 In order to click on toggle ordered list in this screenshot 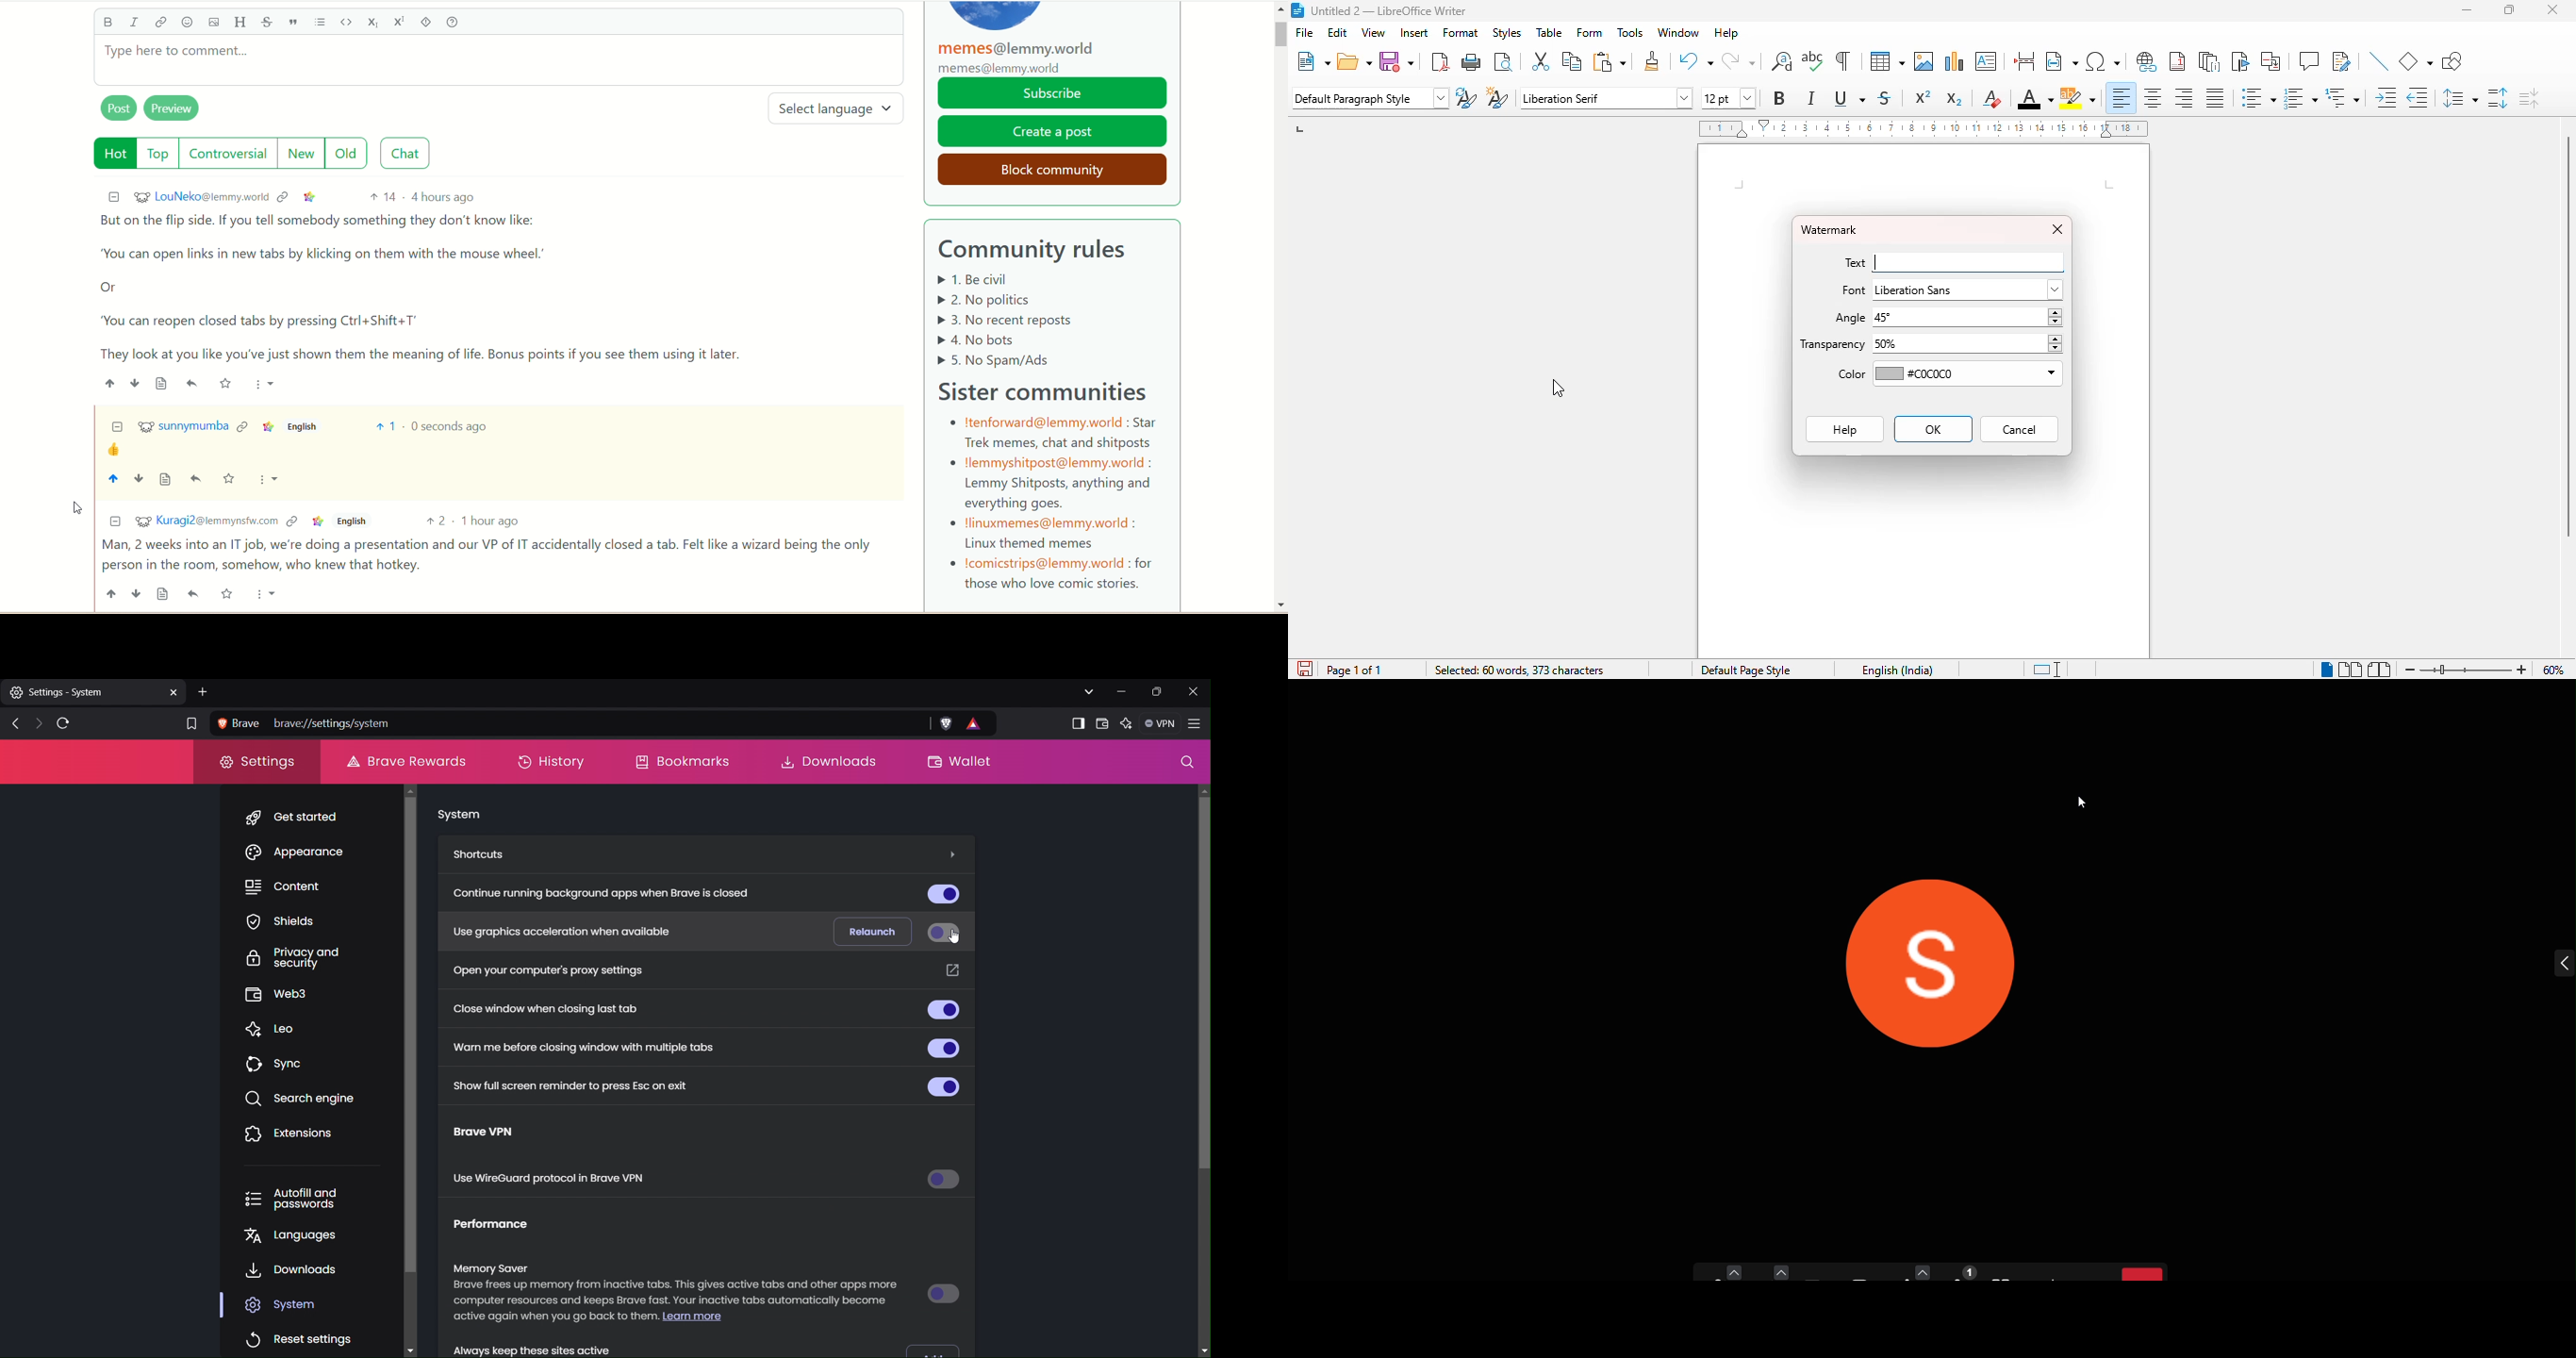, I will do `click(2300, 98)`.